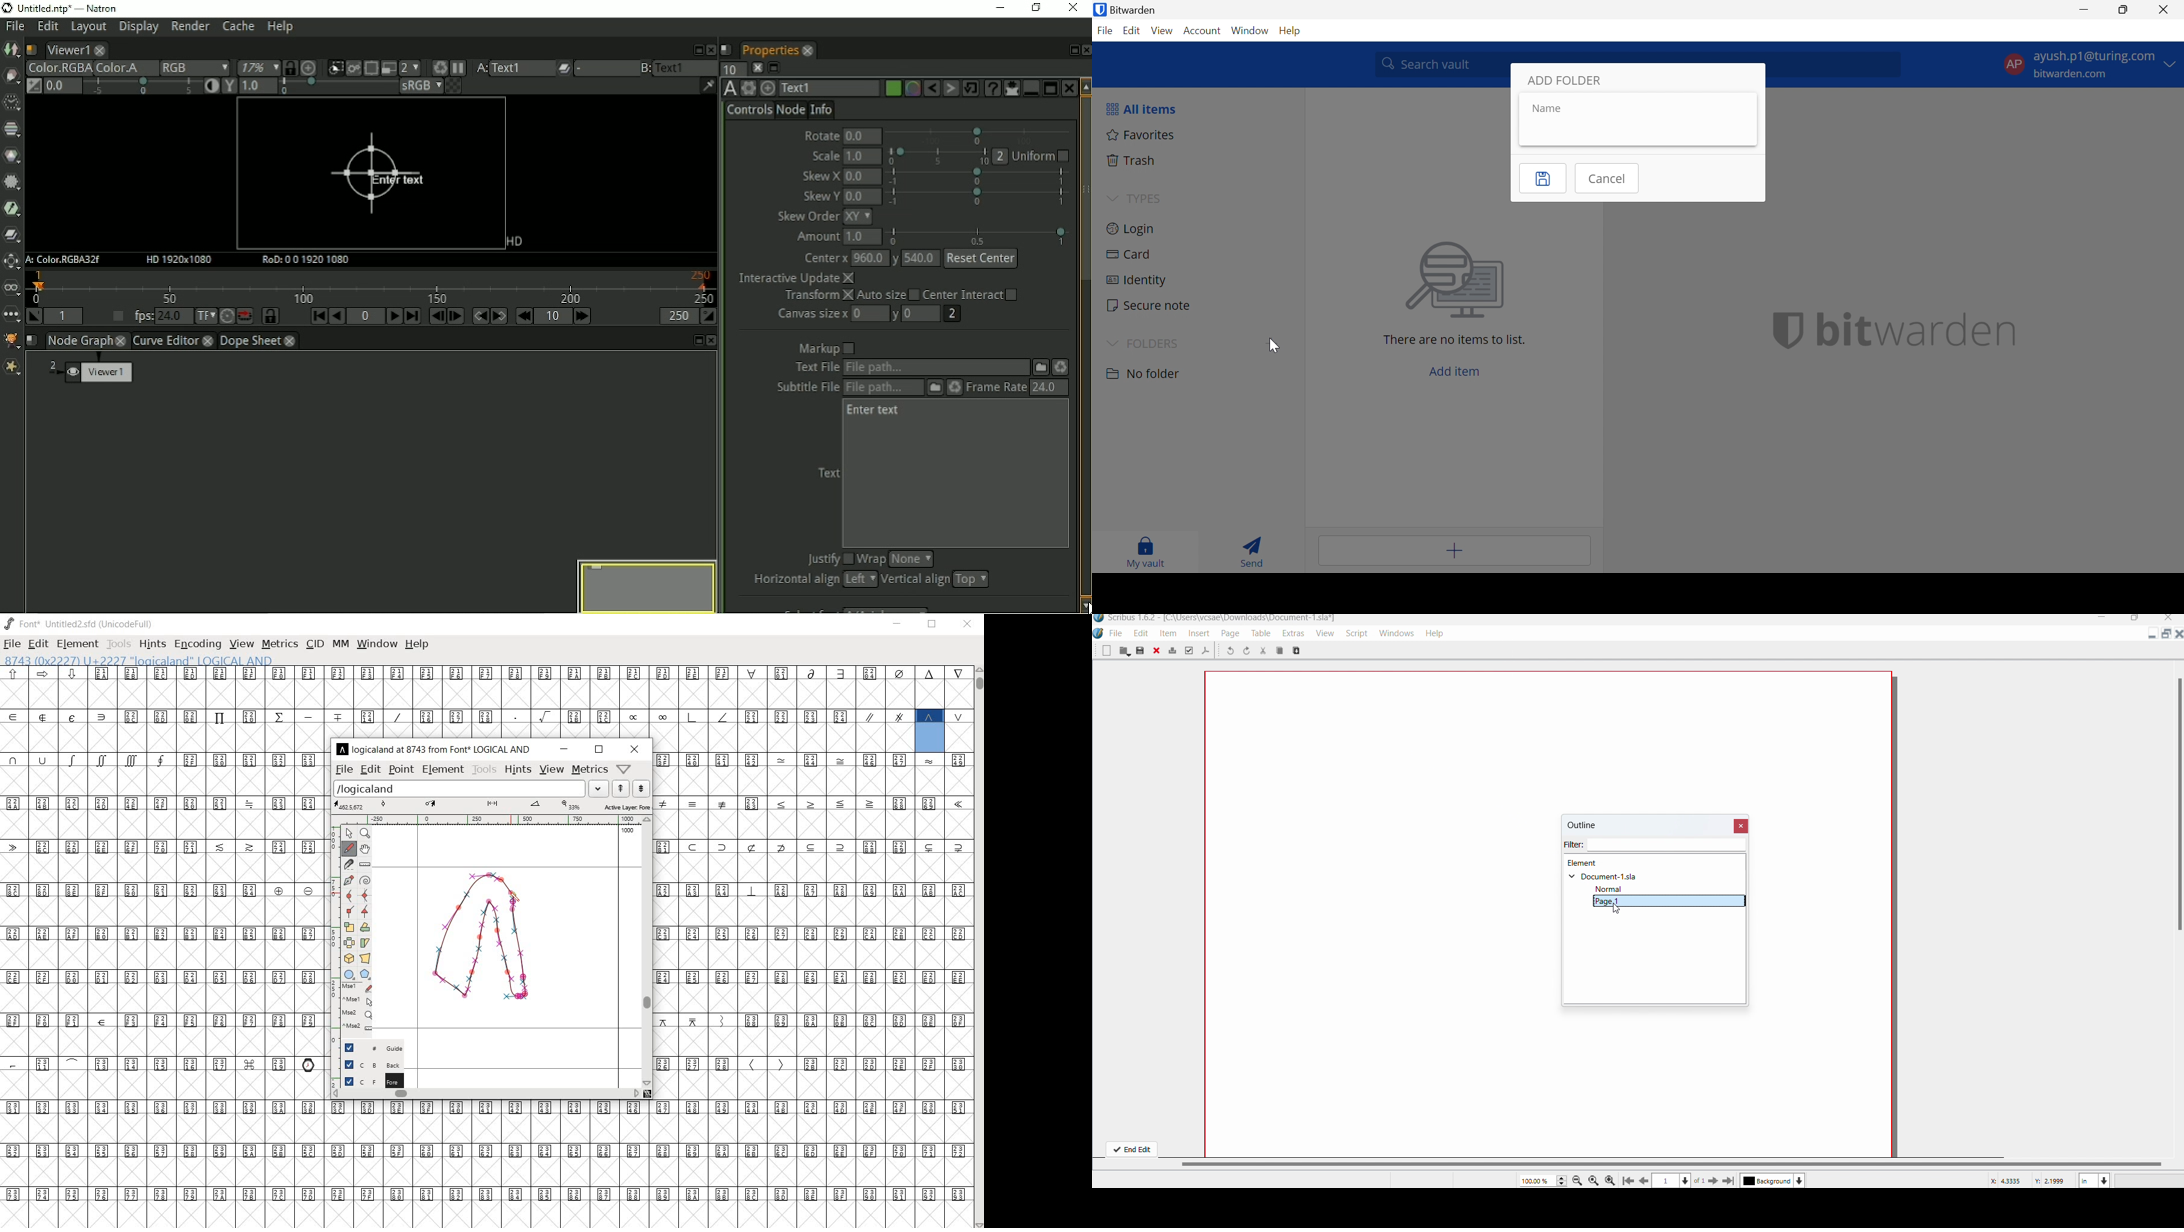  Describe the element at coordinates (350, 928) in the screenshot. I see `scale the selection` at that location.